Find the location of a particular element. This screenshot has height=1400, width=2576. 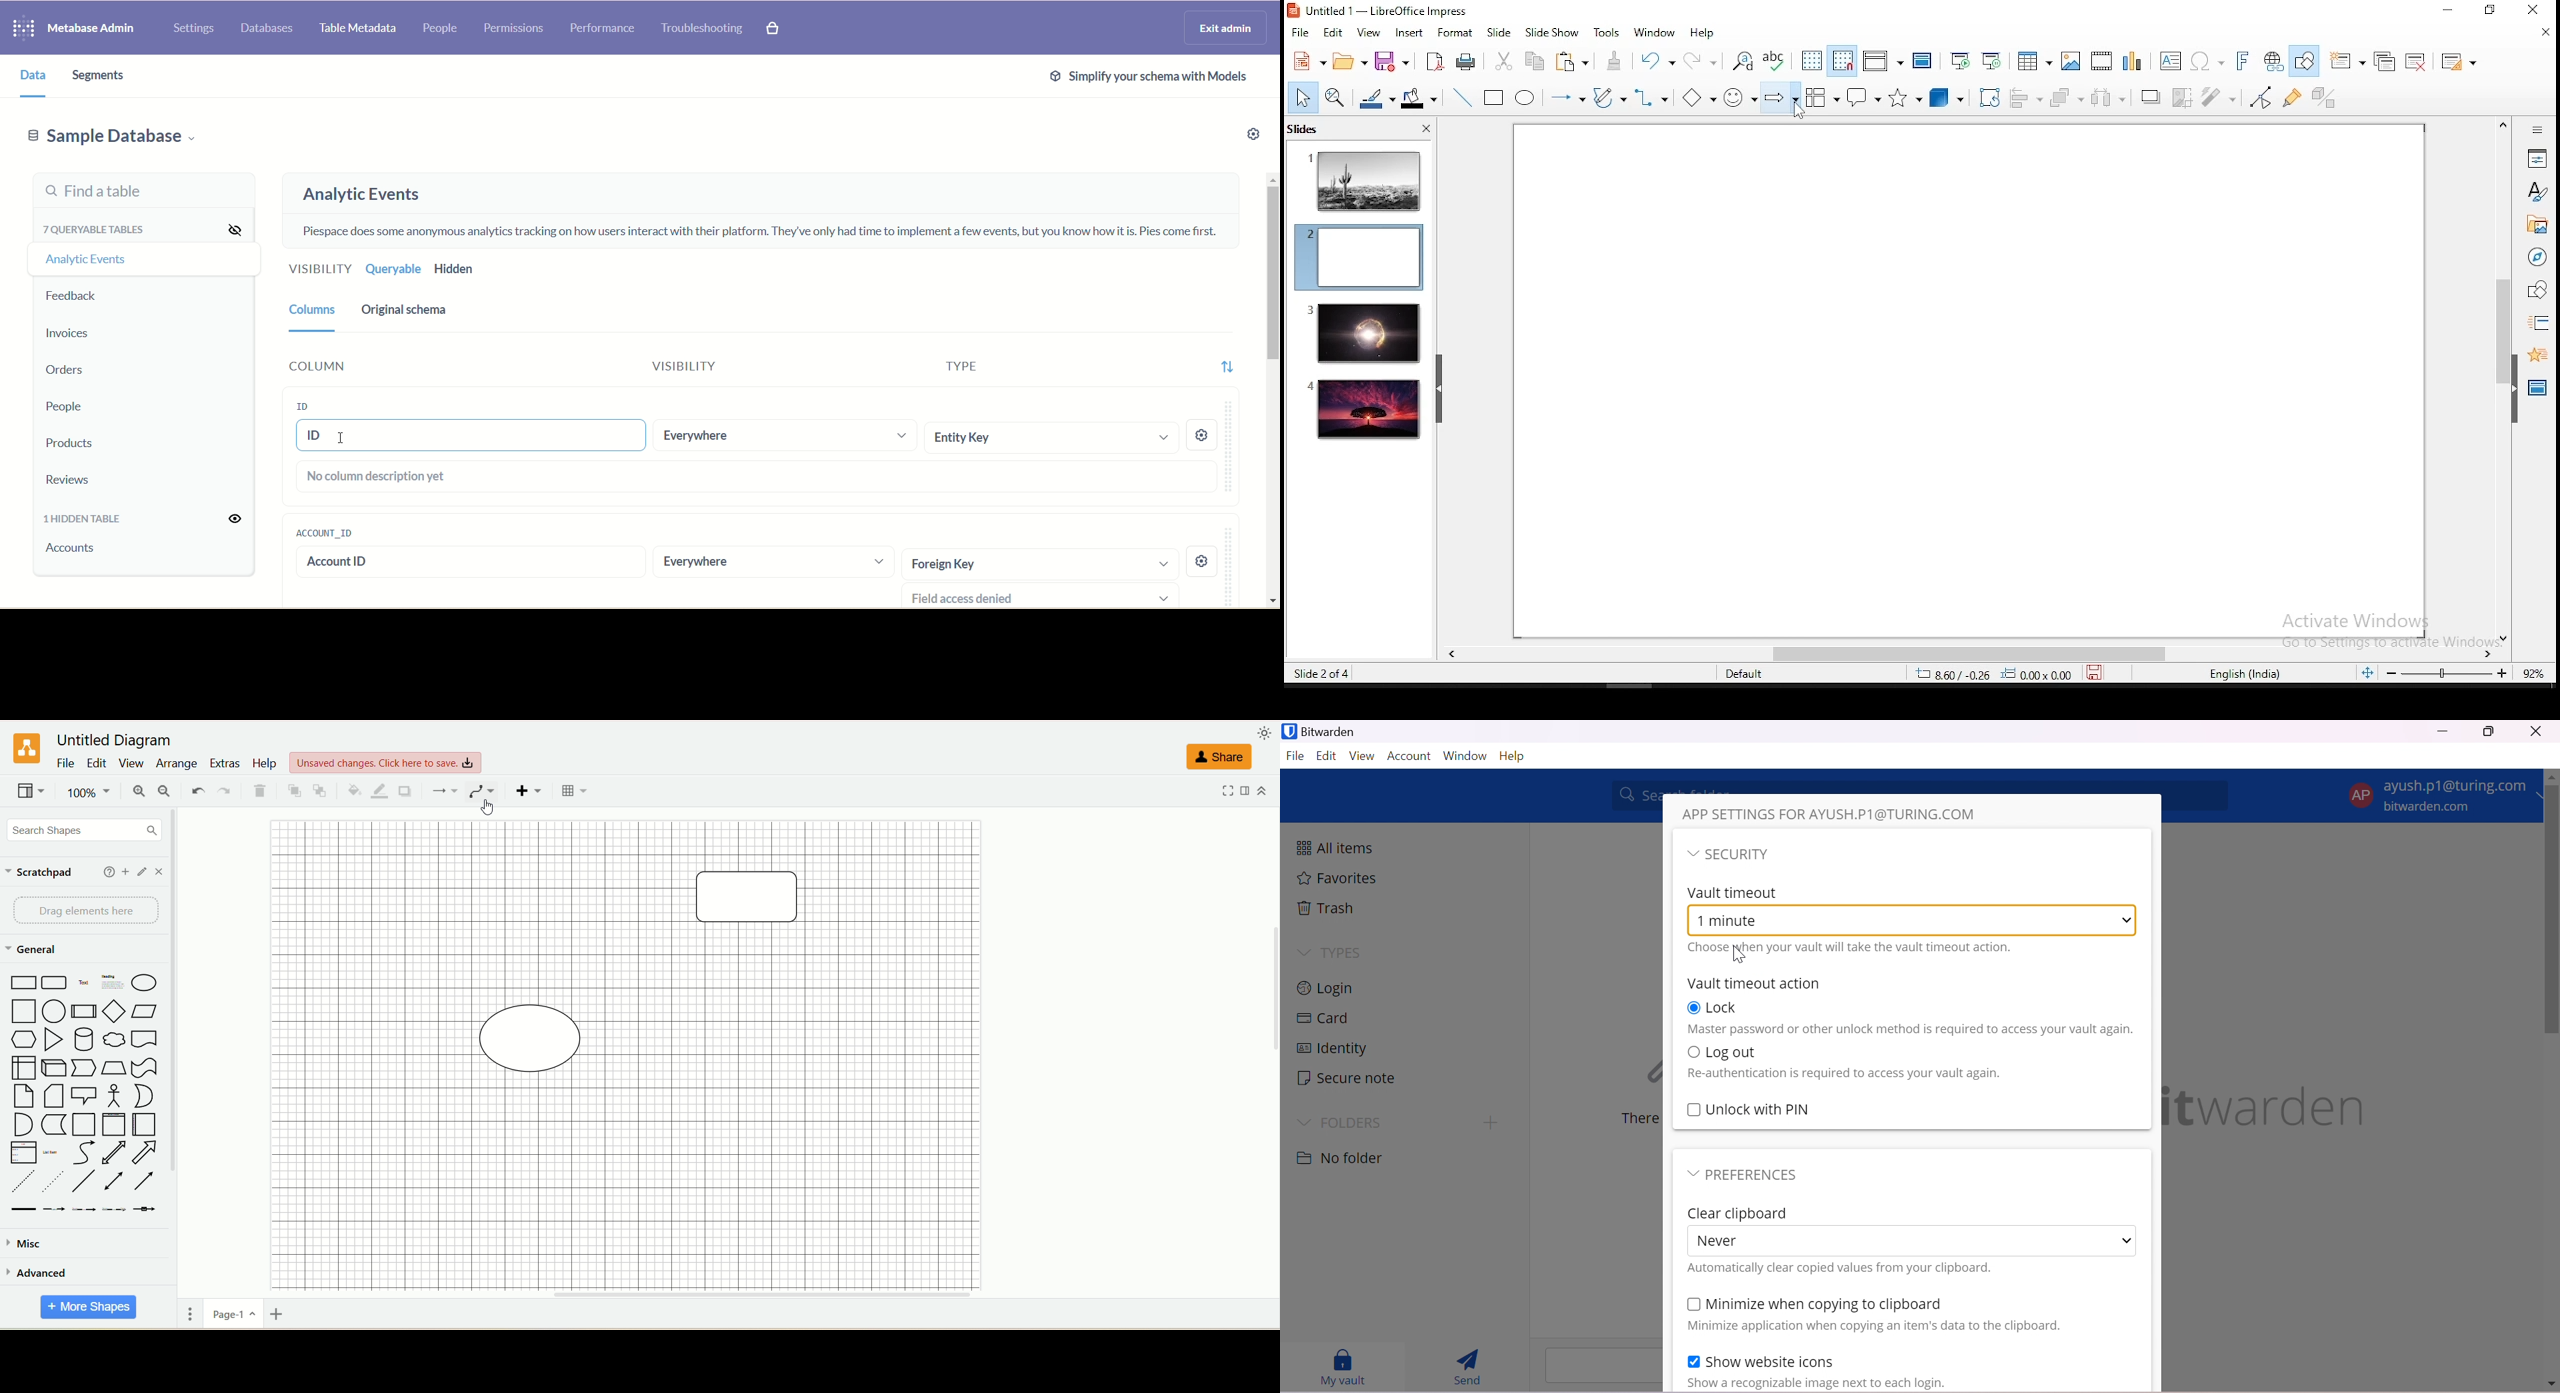

symbol shapes is located at coordinates (1739, 98).